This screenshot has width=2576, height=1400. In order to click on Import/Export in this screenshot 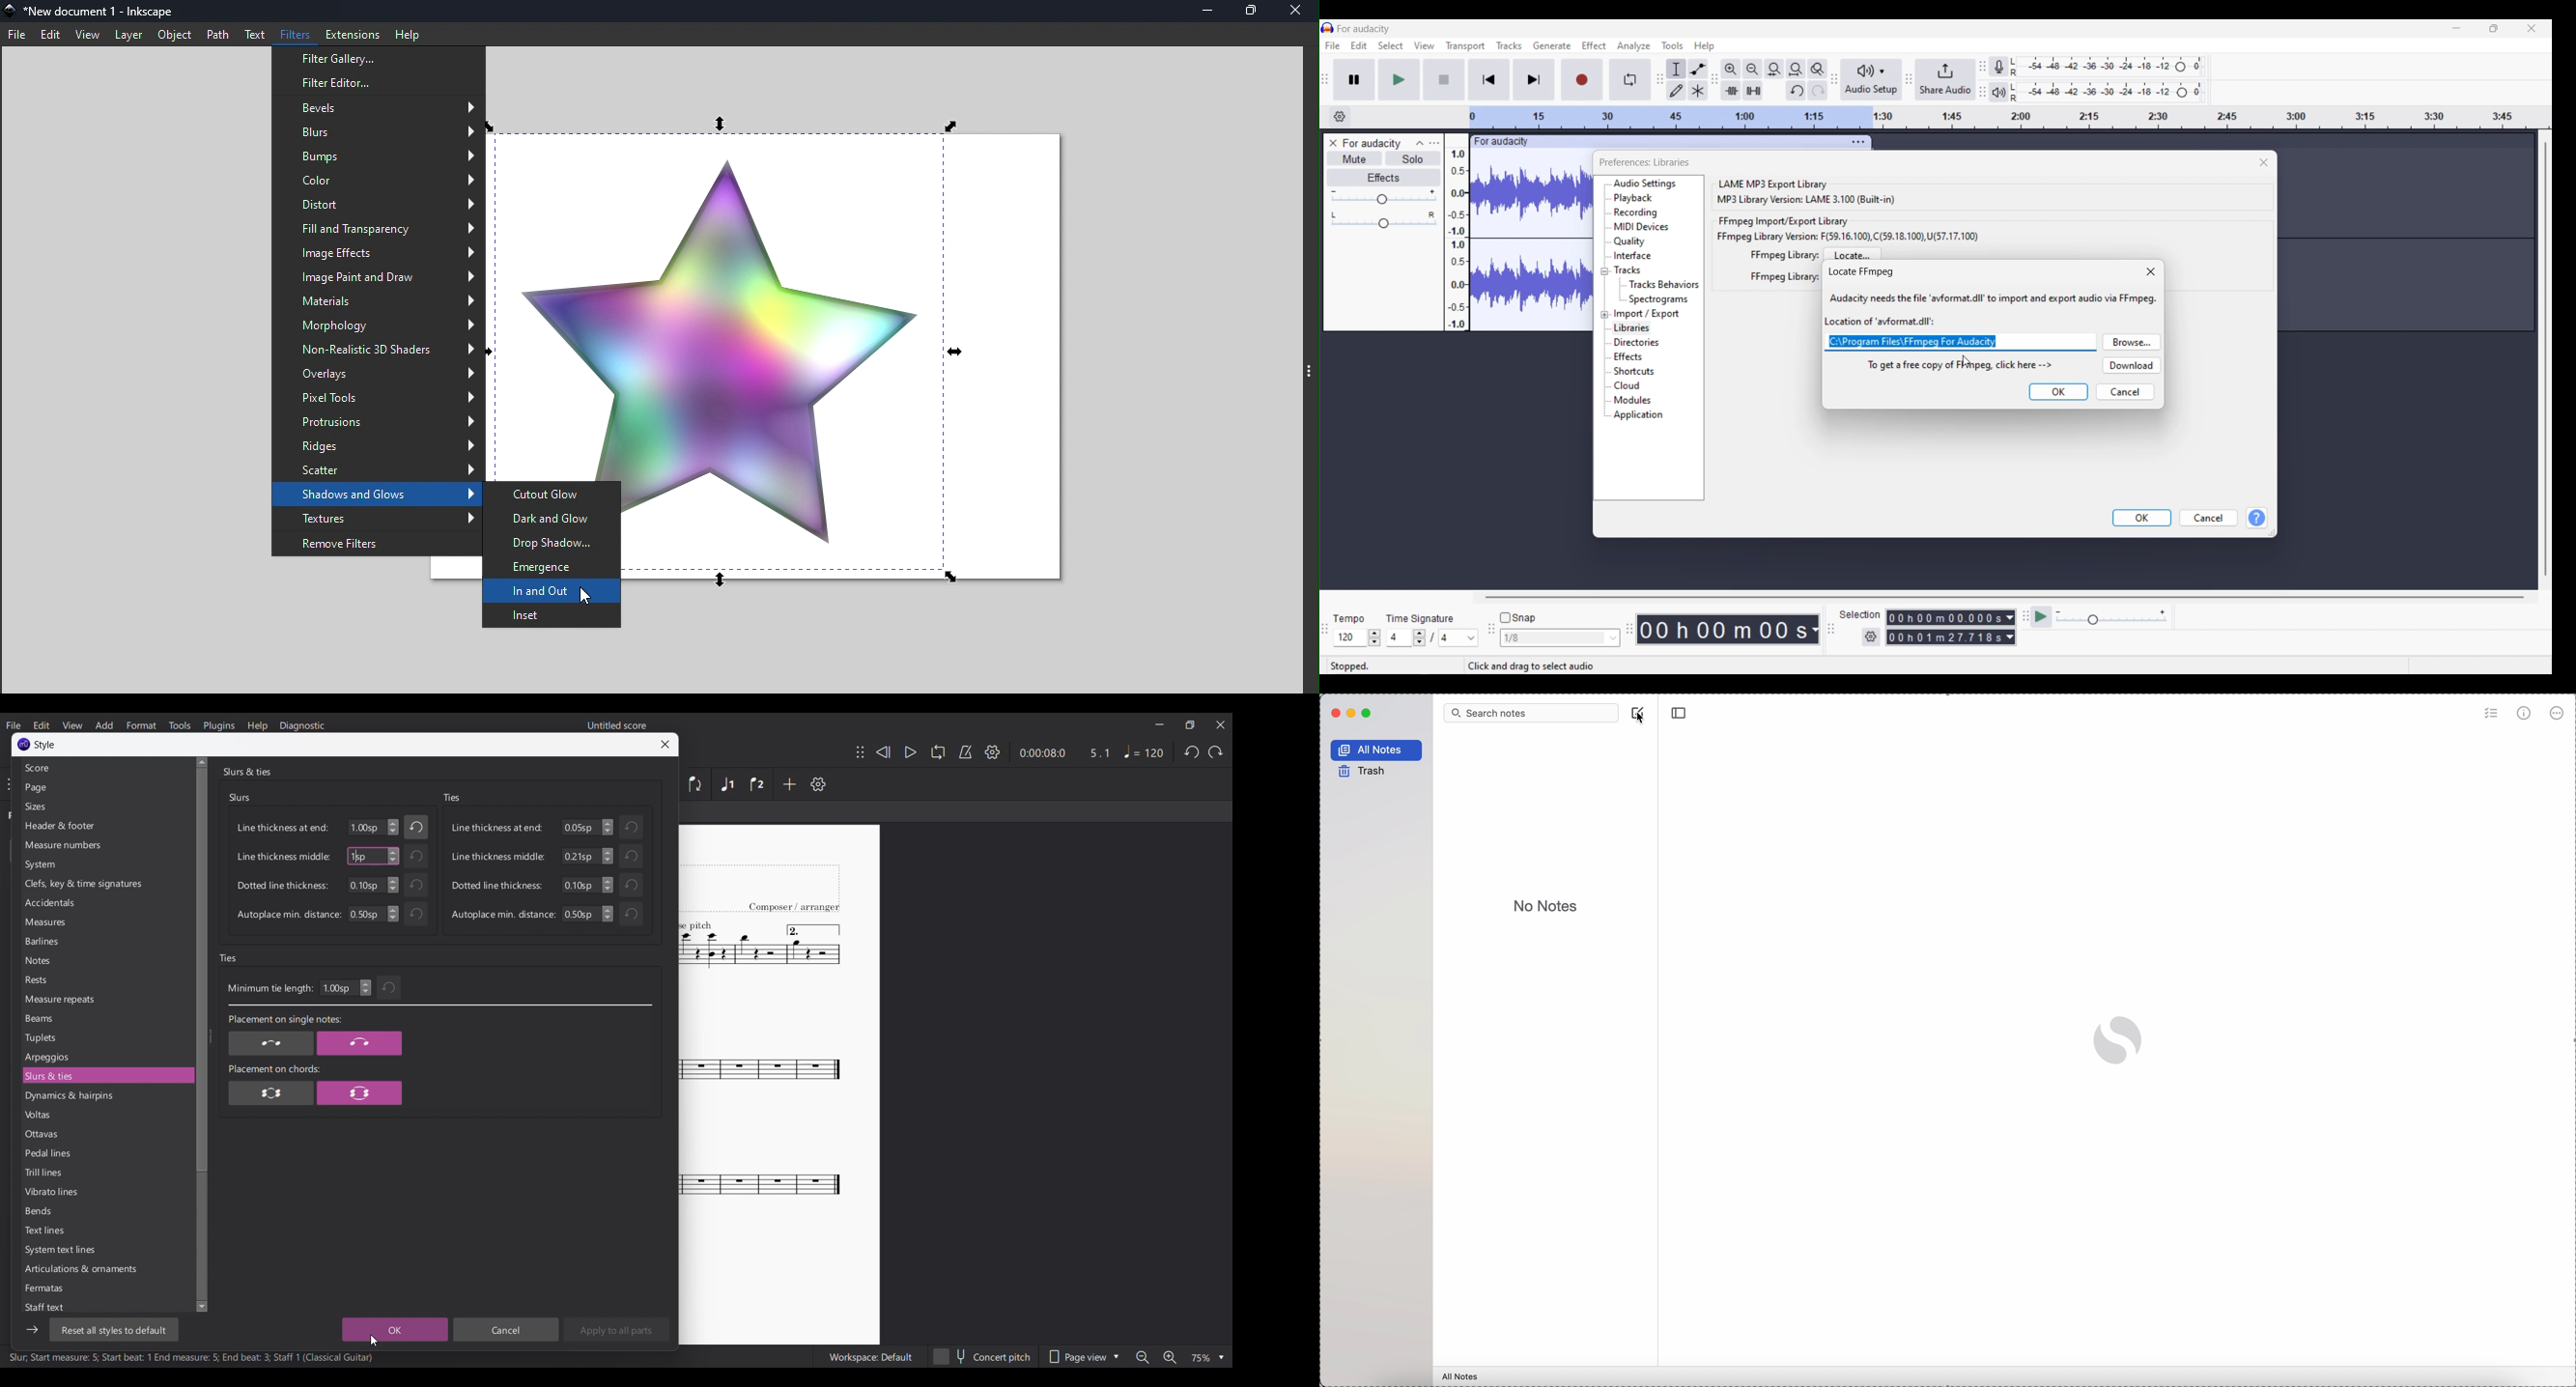, I will do `click(1648, 314)`.